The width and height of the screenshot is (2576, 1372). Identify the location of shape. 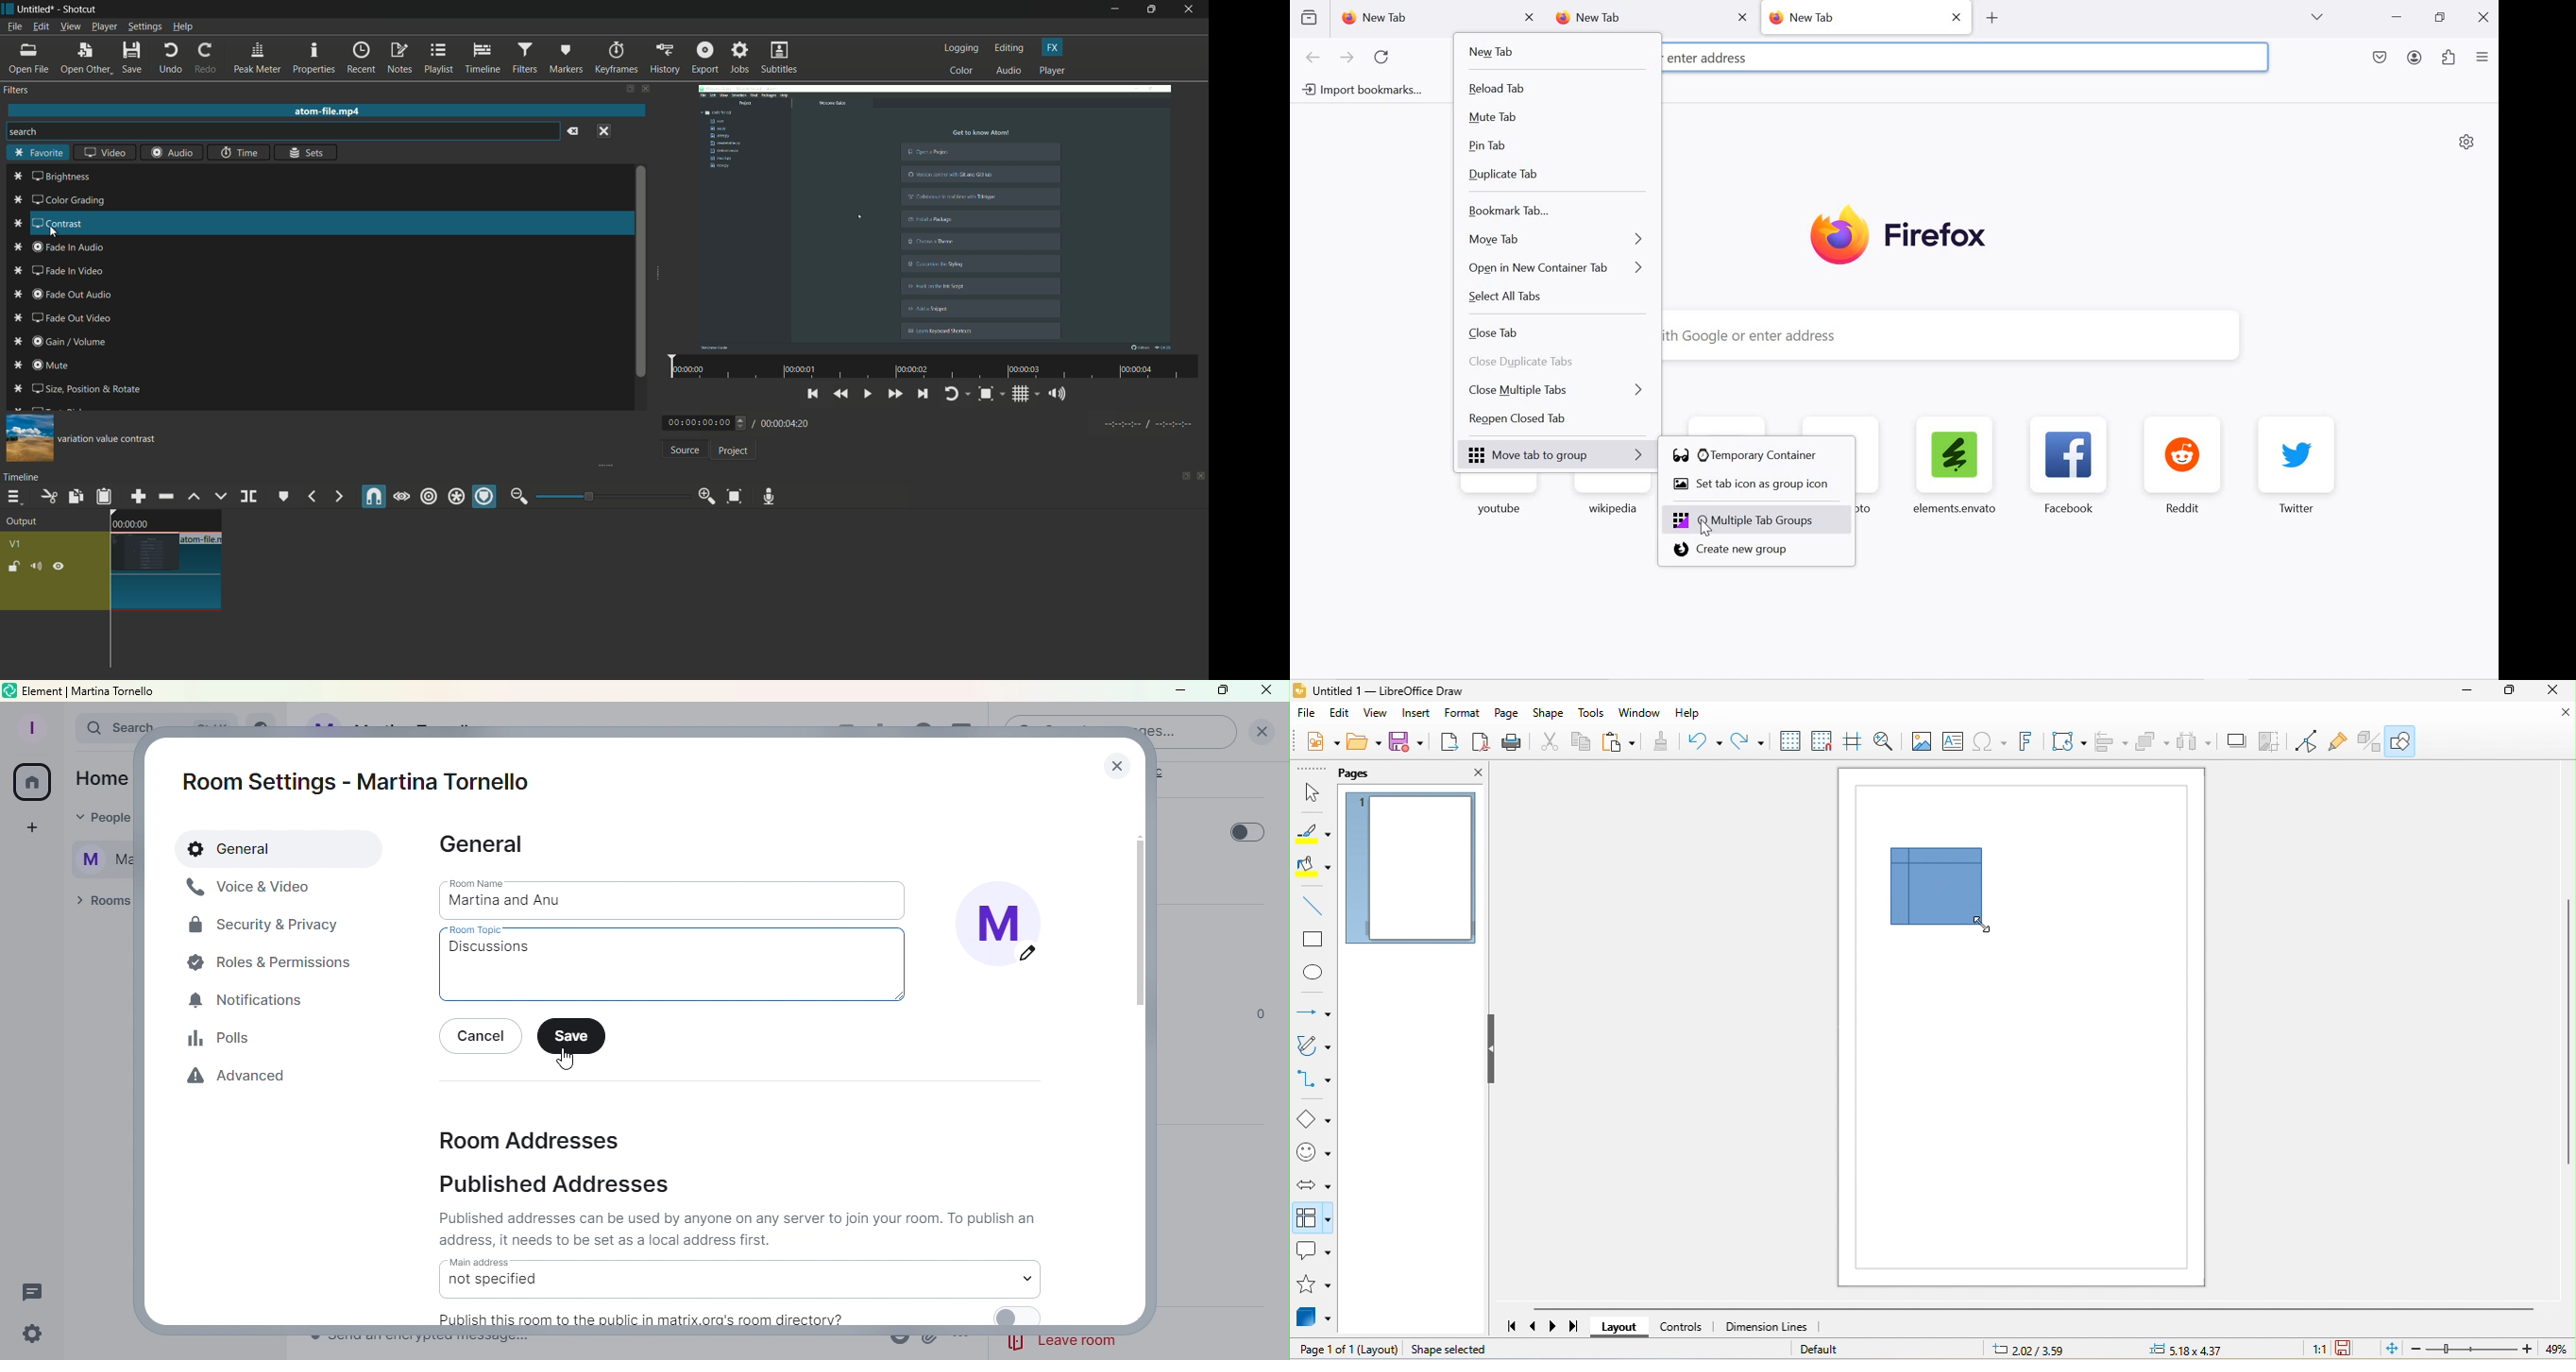
(1550, 714).